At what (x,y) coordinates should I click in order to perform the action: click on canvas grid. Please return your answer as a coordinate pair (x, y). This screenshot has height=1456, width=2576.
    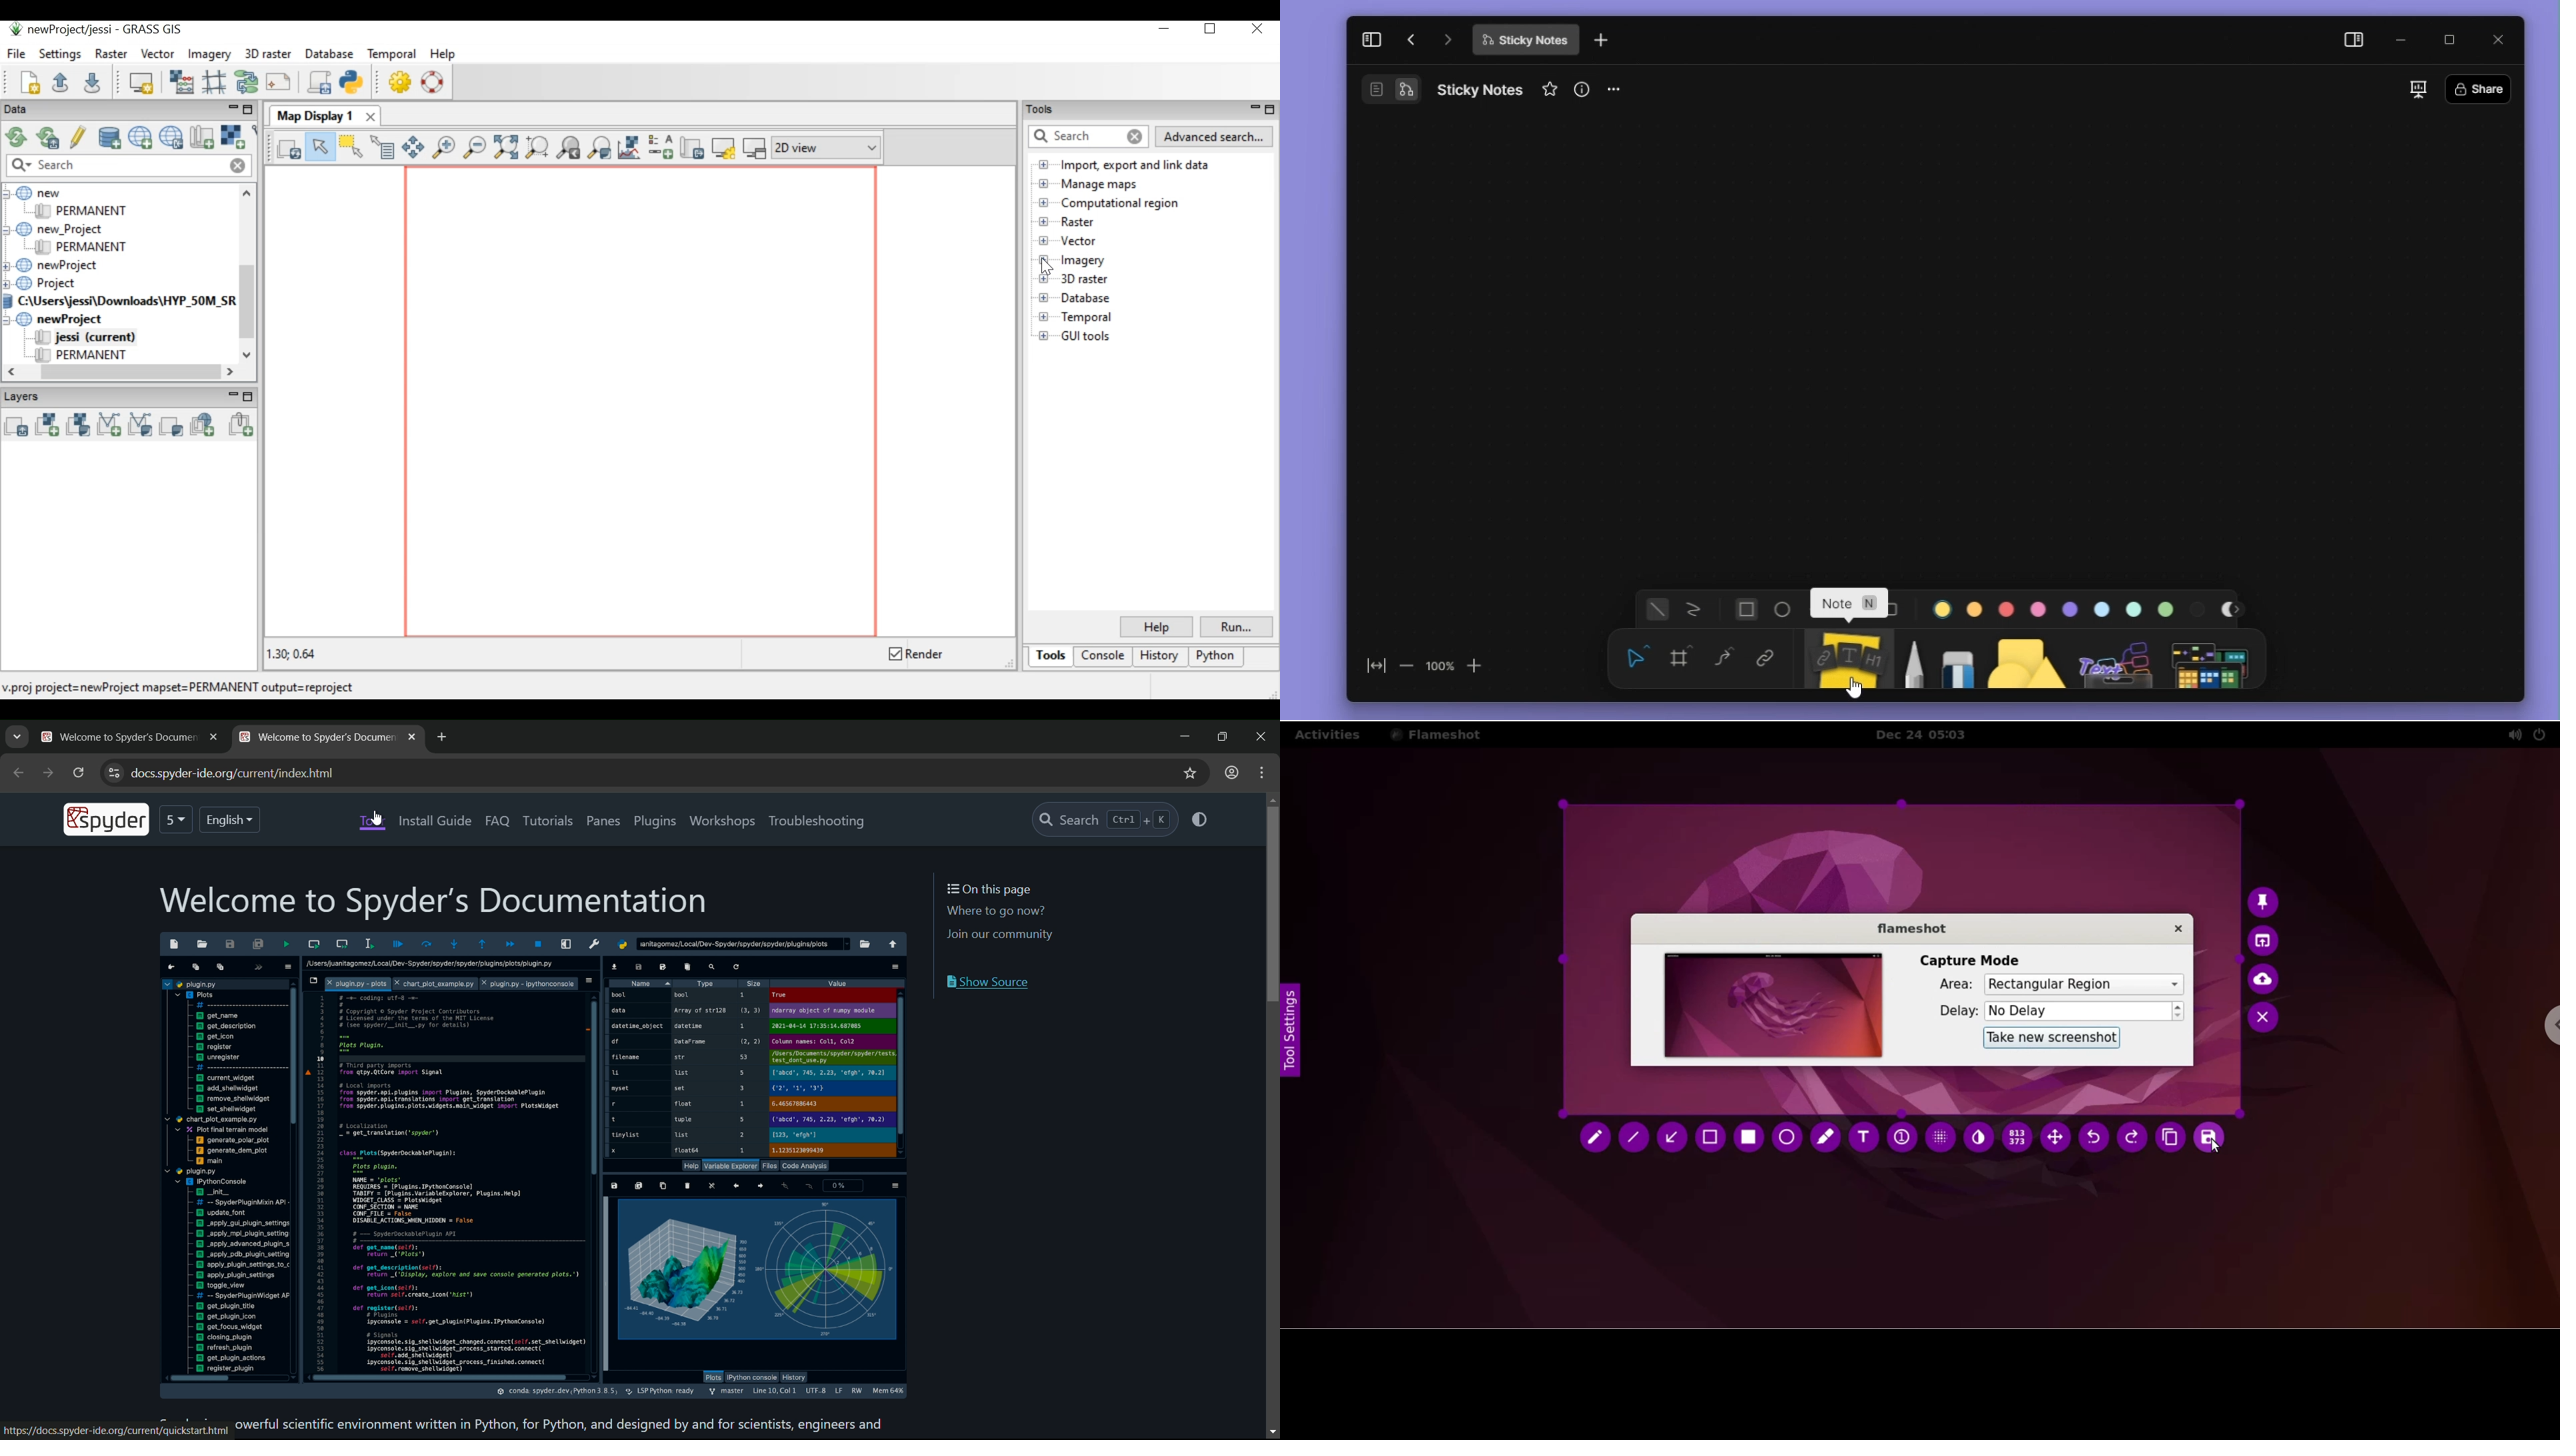
    Looking at the image, I should click on (1934, 349).